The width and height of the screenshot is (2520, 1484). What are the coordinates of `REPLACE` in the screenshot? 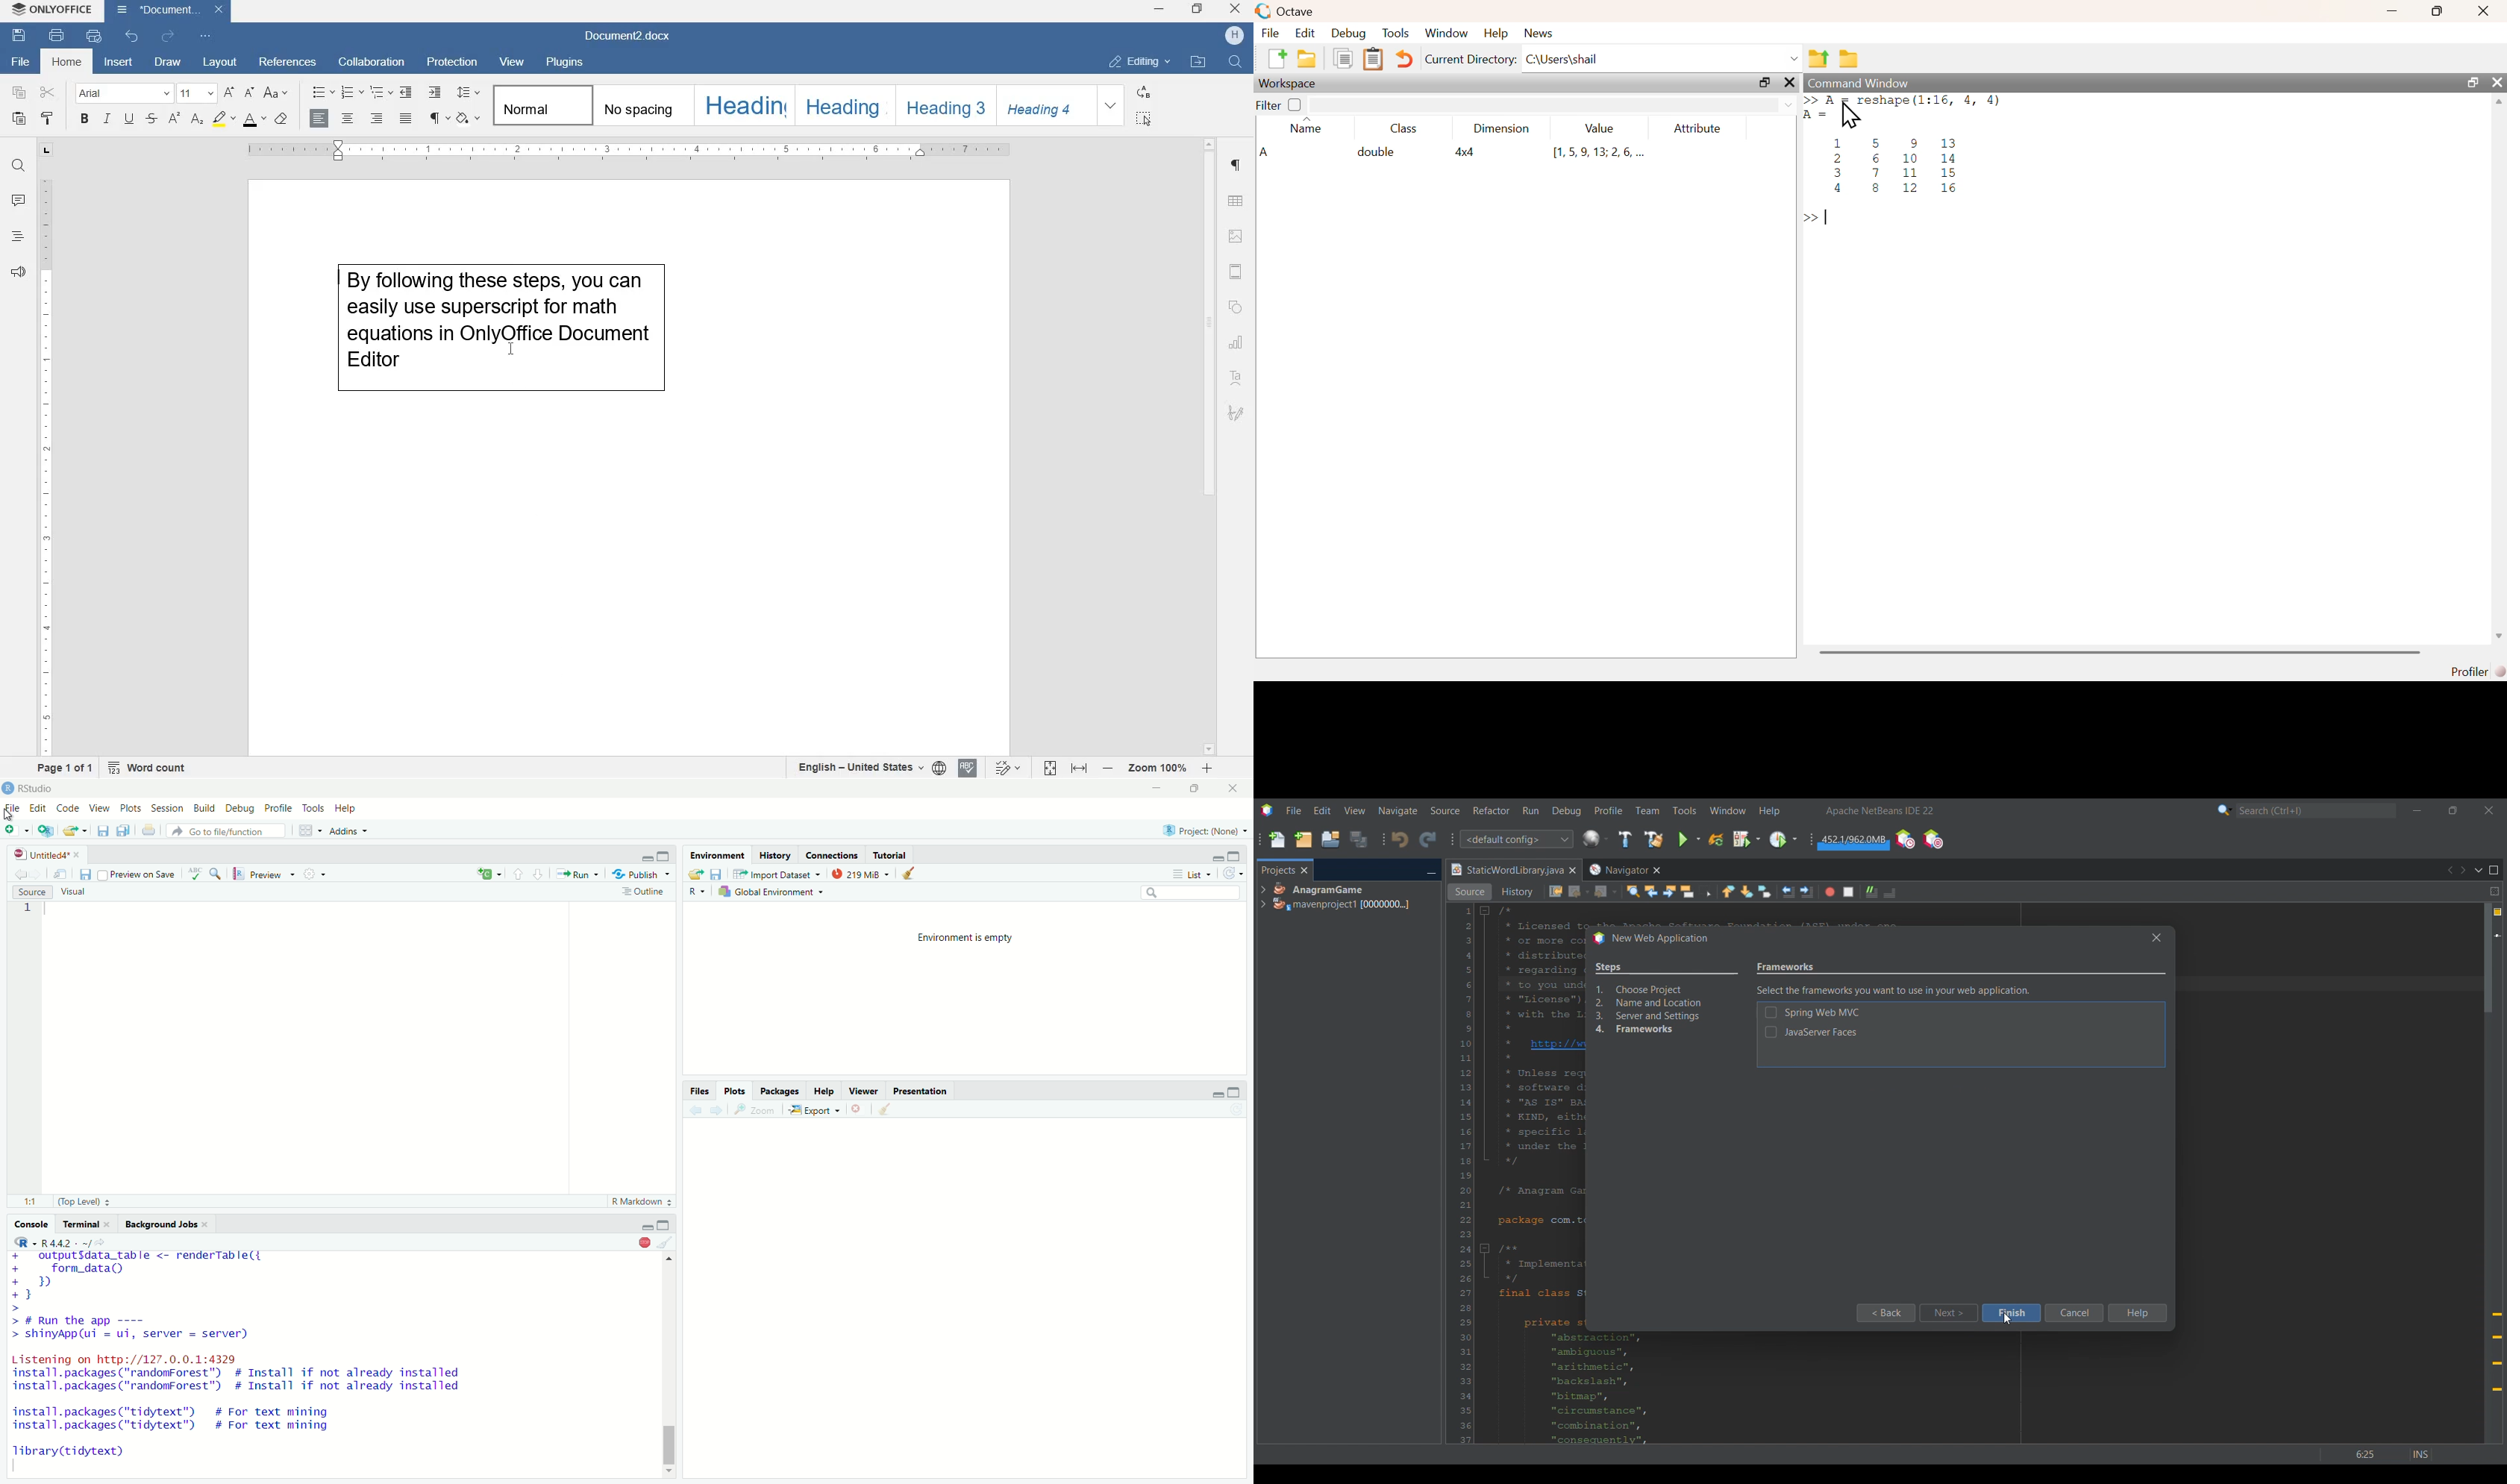 It's located at (1143, 92).